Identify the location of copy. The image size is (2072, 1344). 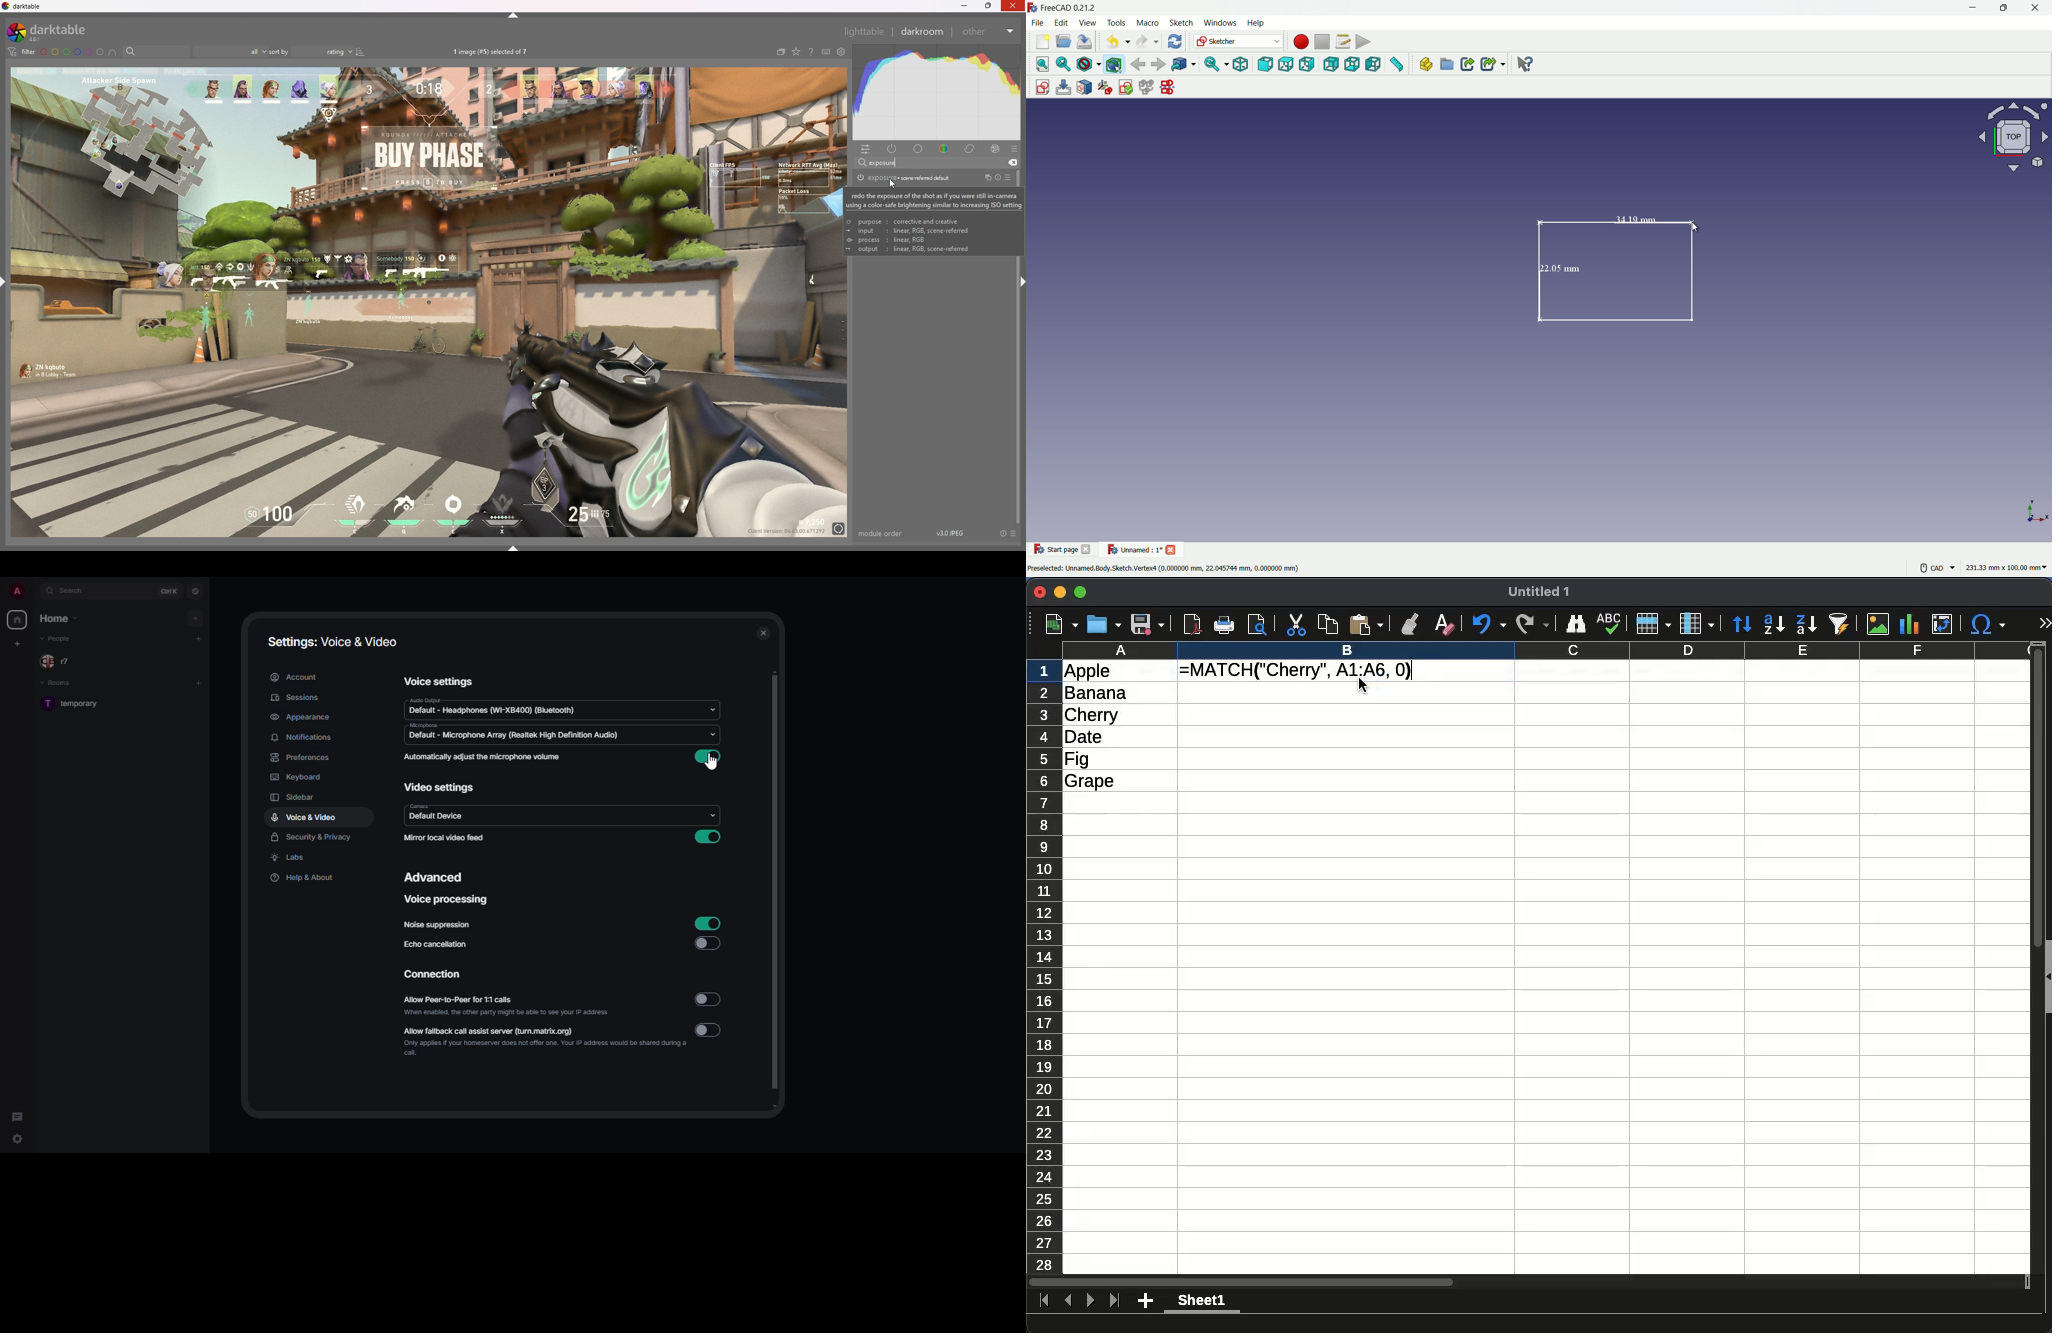
(1327, 625).